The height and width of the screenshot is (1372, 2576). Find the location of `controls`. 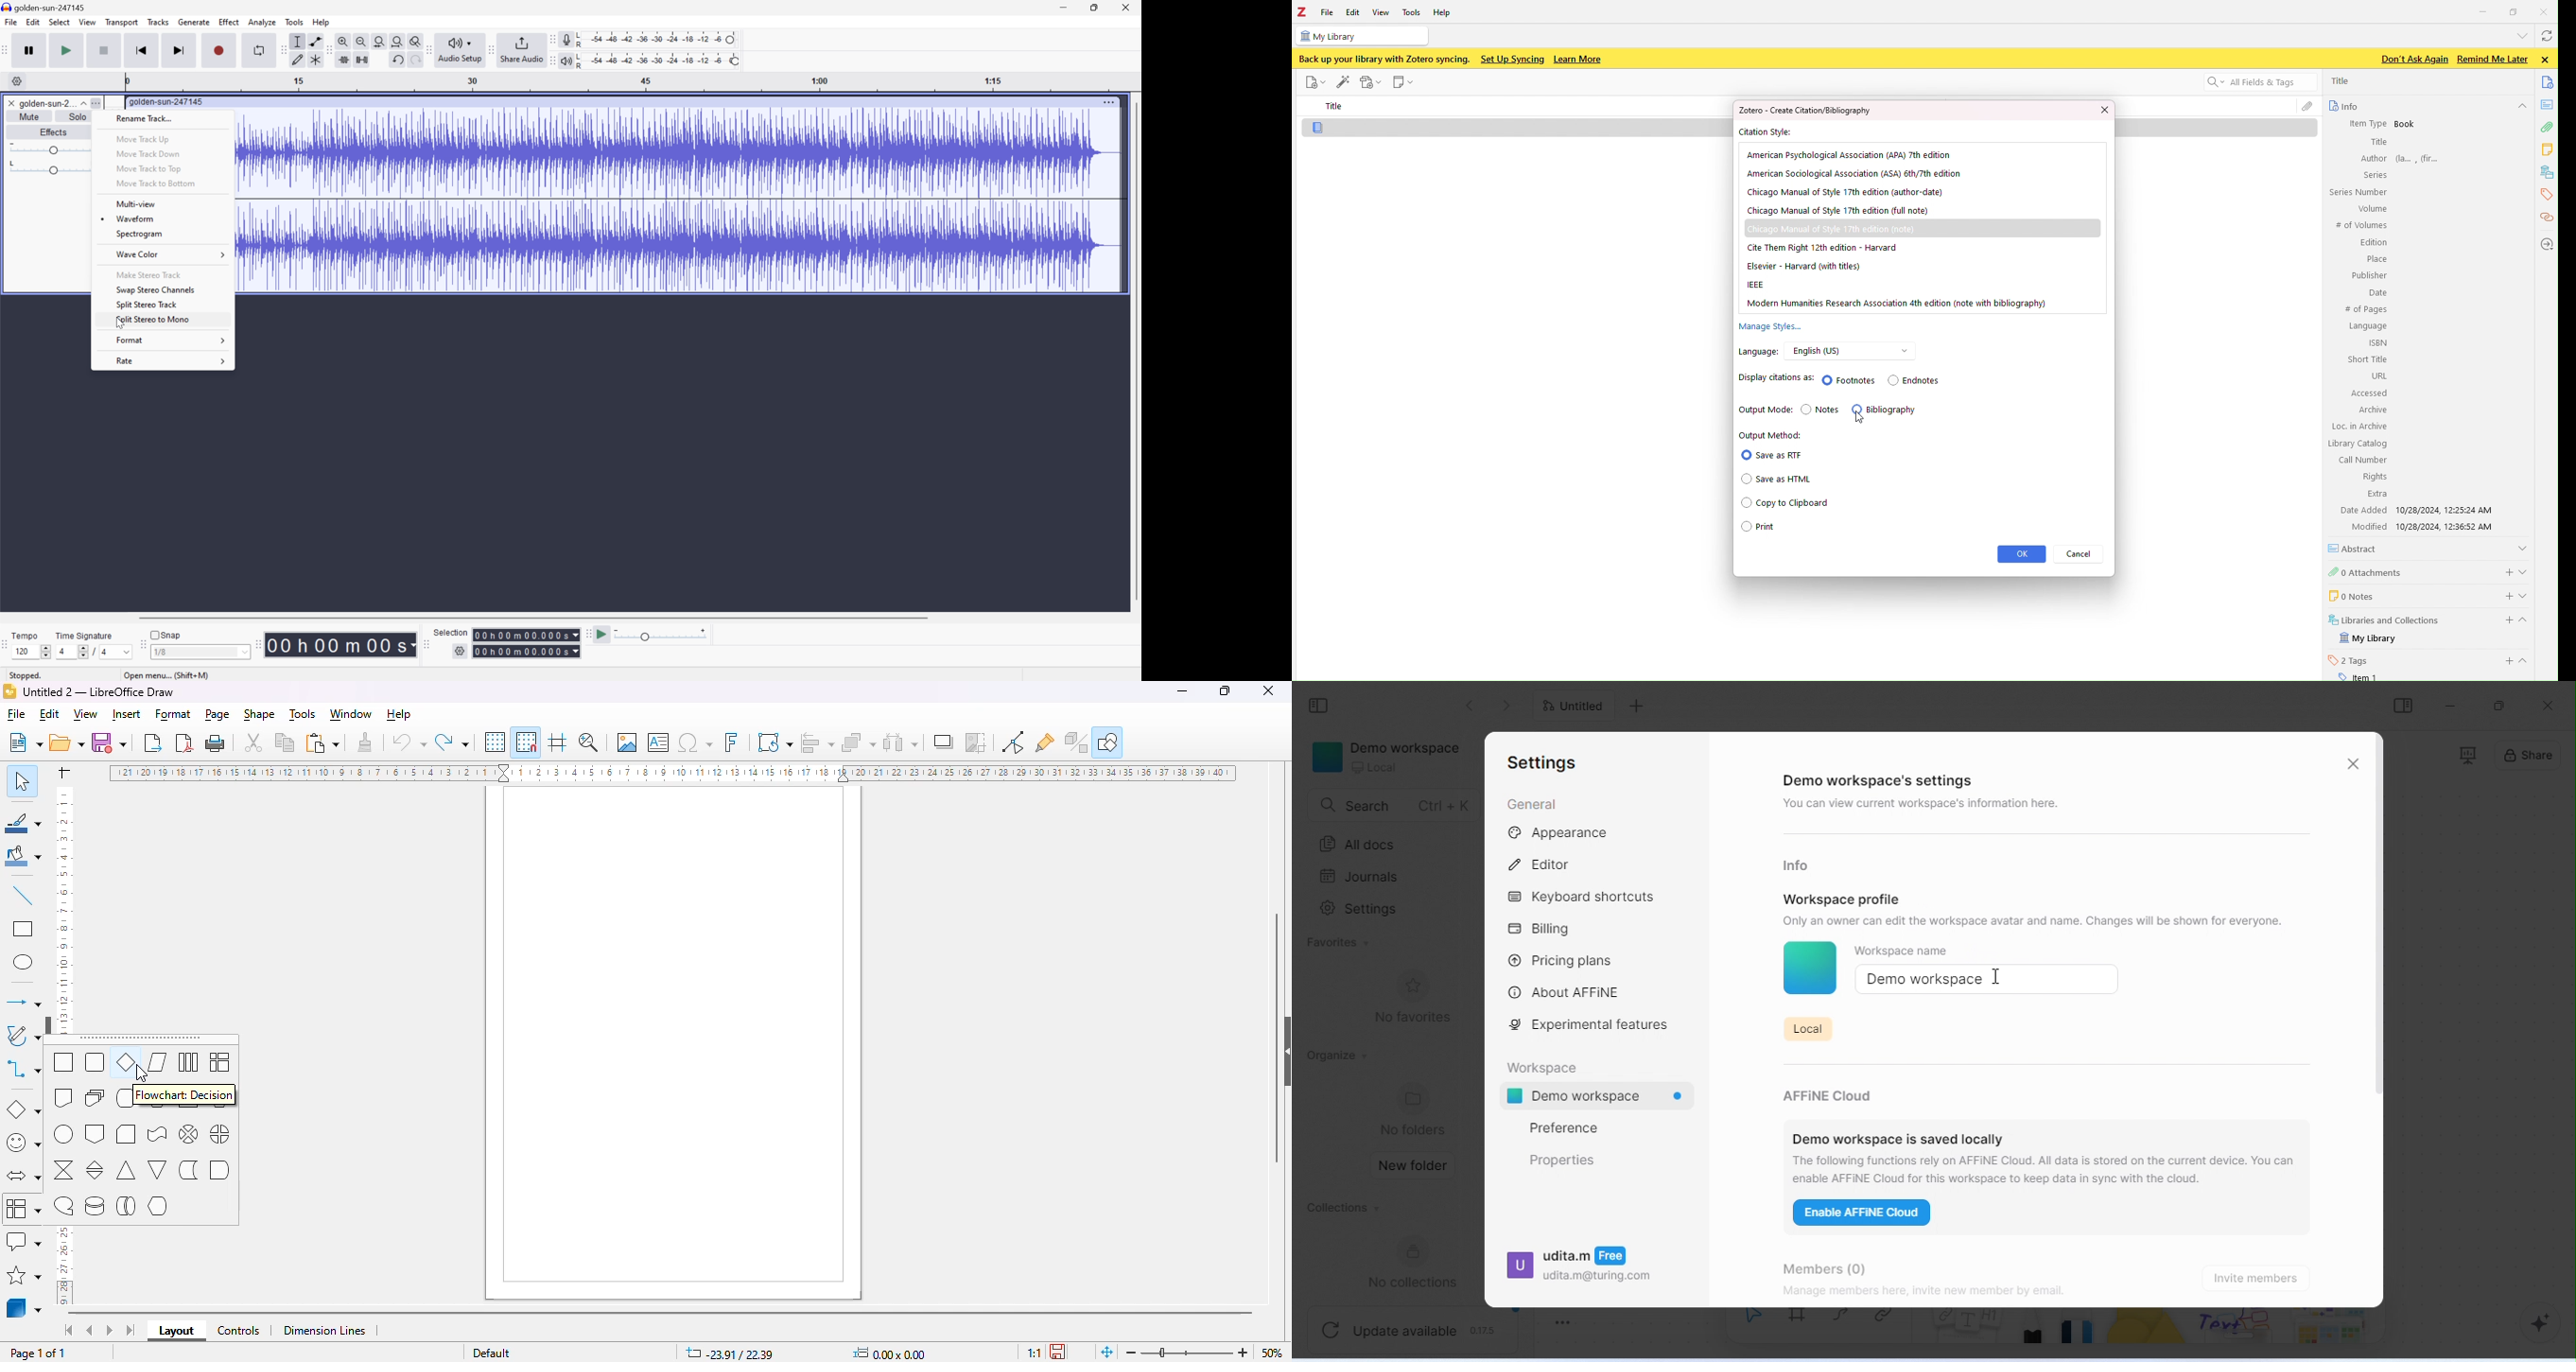

controls is located at coordinates (240, 1331).